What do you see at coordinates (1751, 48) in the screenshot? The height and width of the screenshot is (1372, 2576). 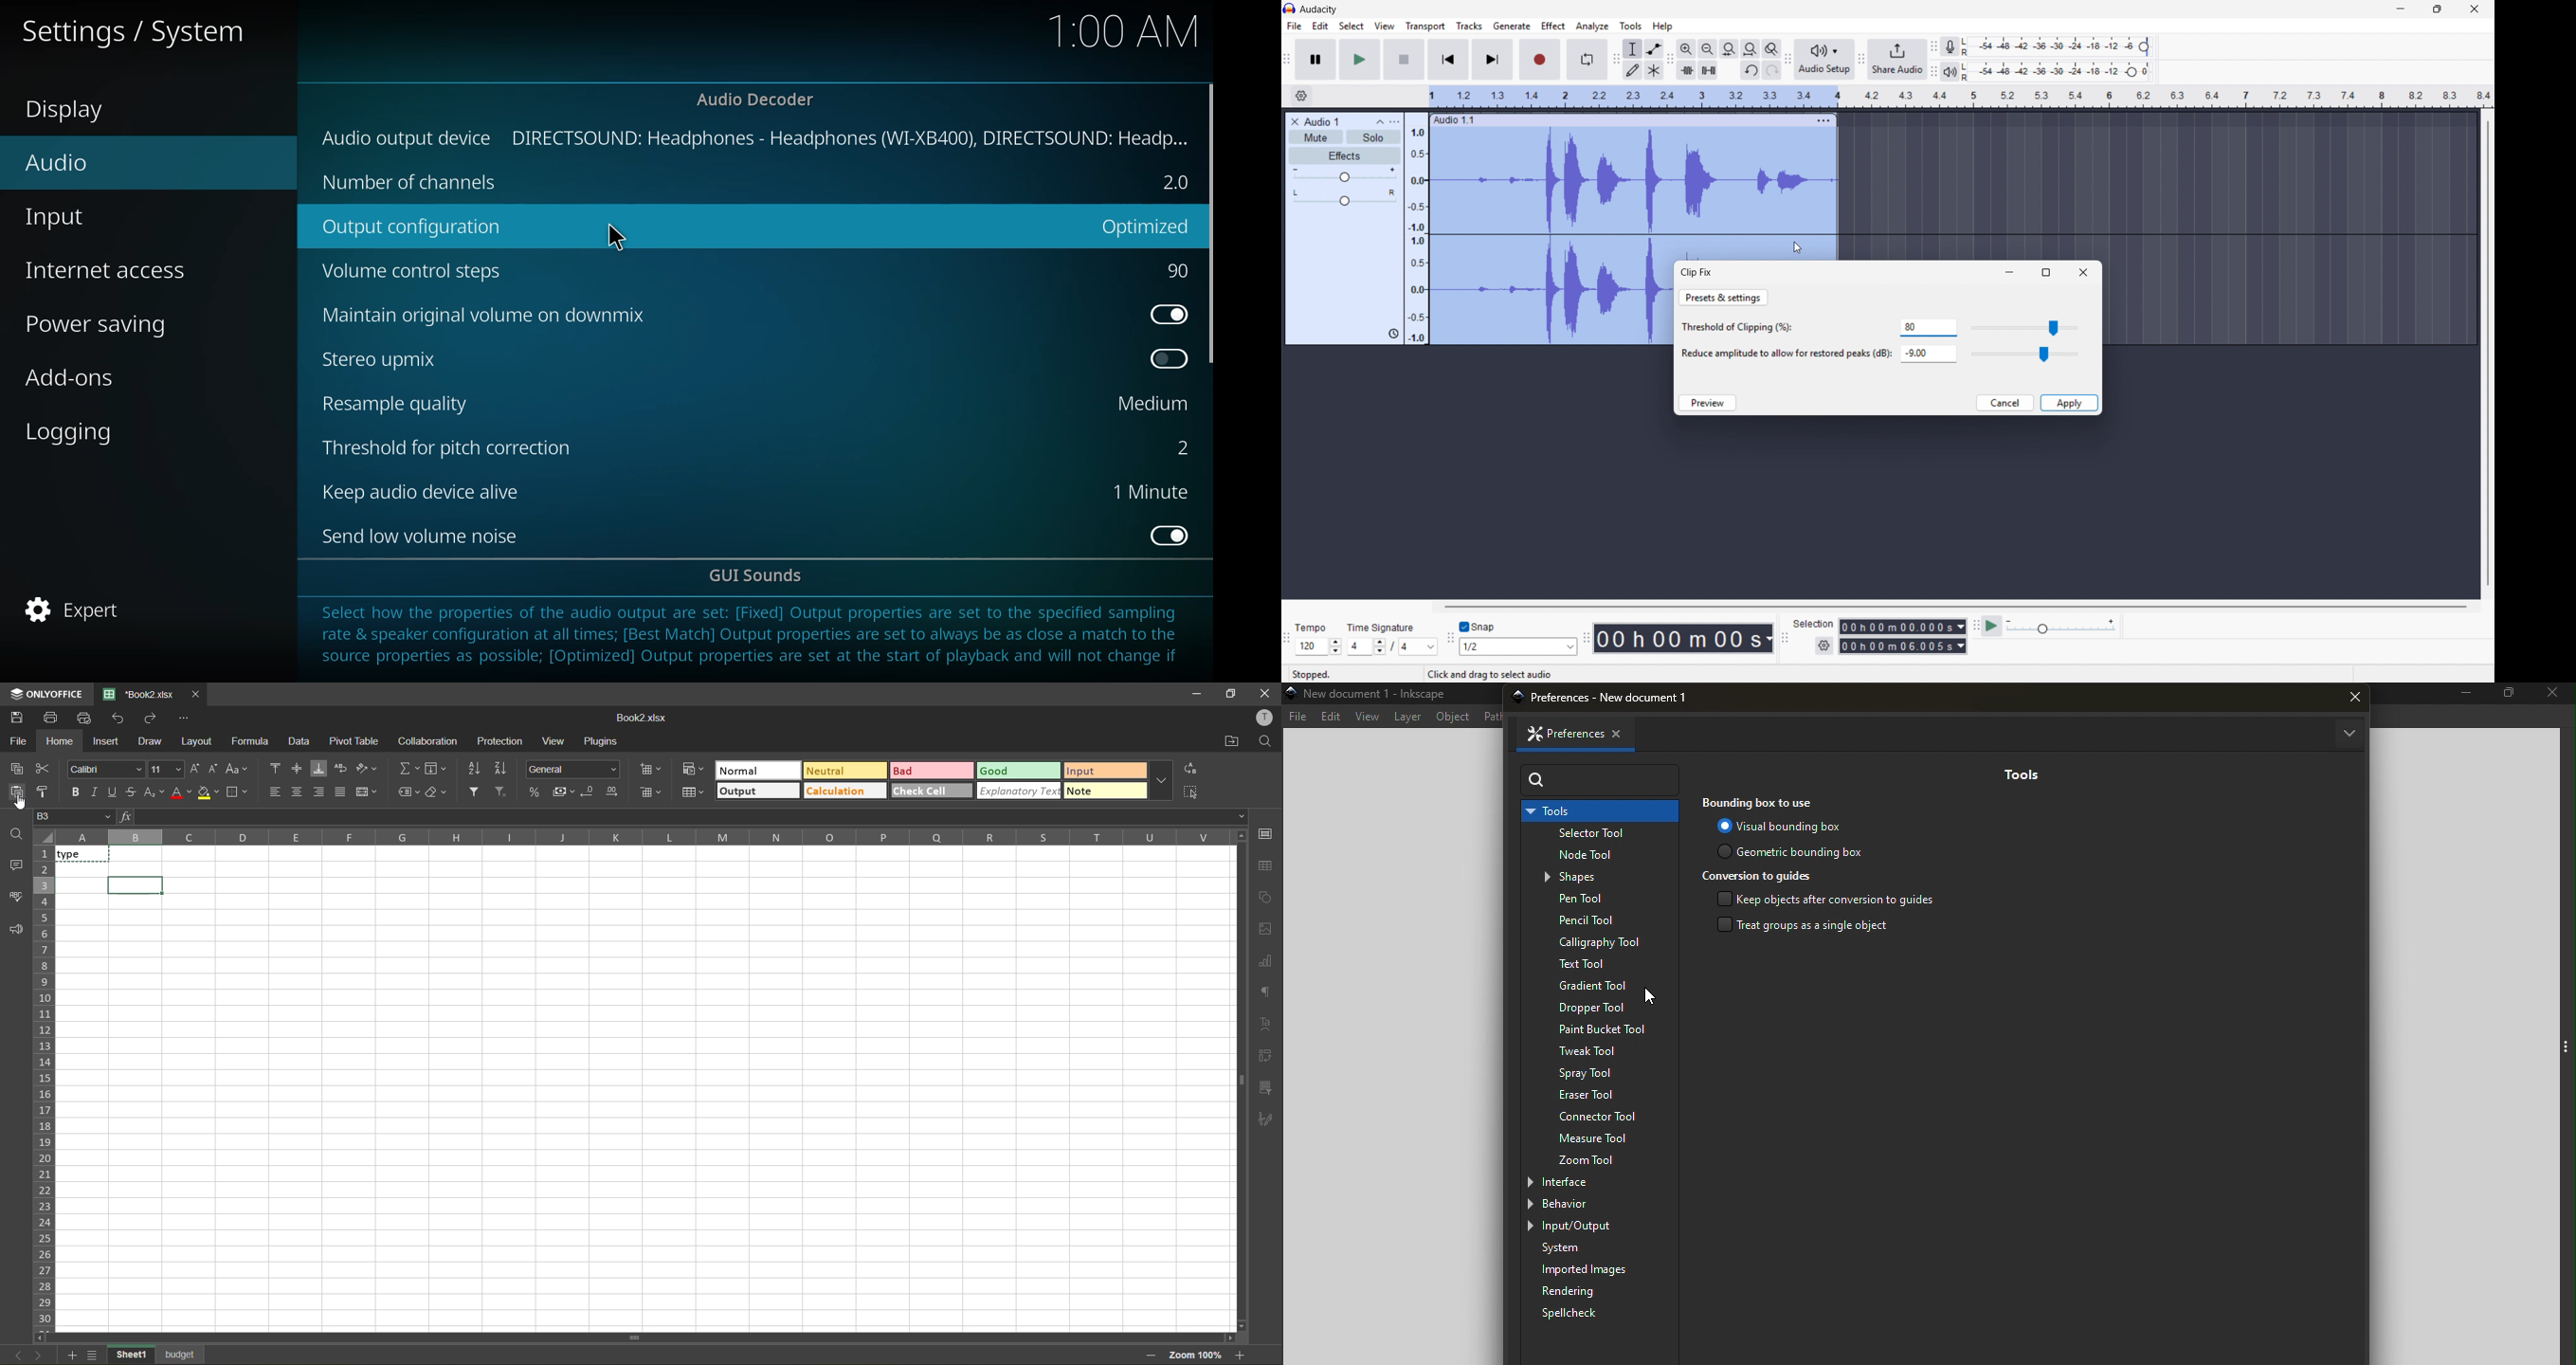 I see `Fit project to width` at bounding box center [1751, 48].